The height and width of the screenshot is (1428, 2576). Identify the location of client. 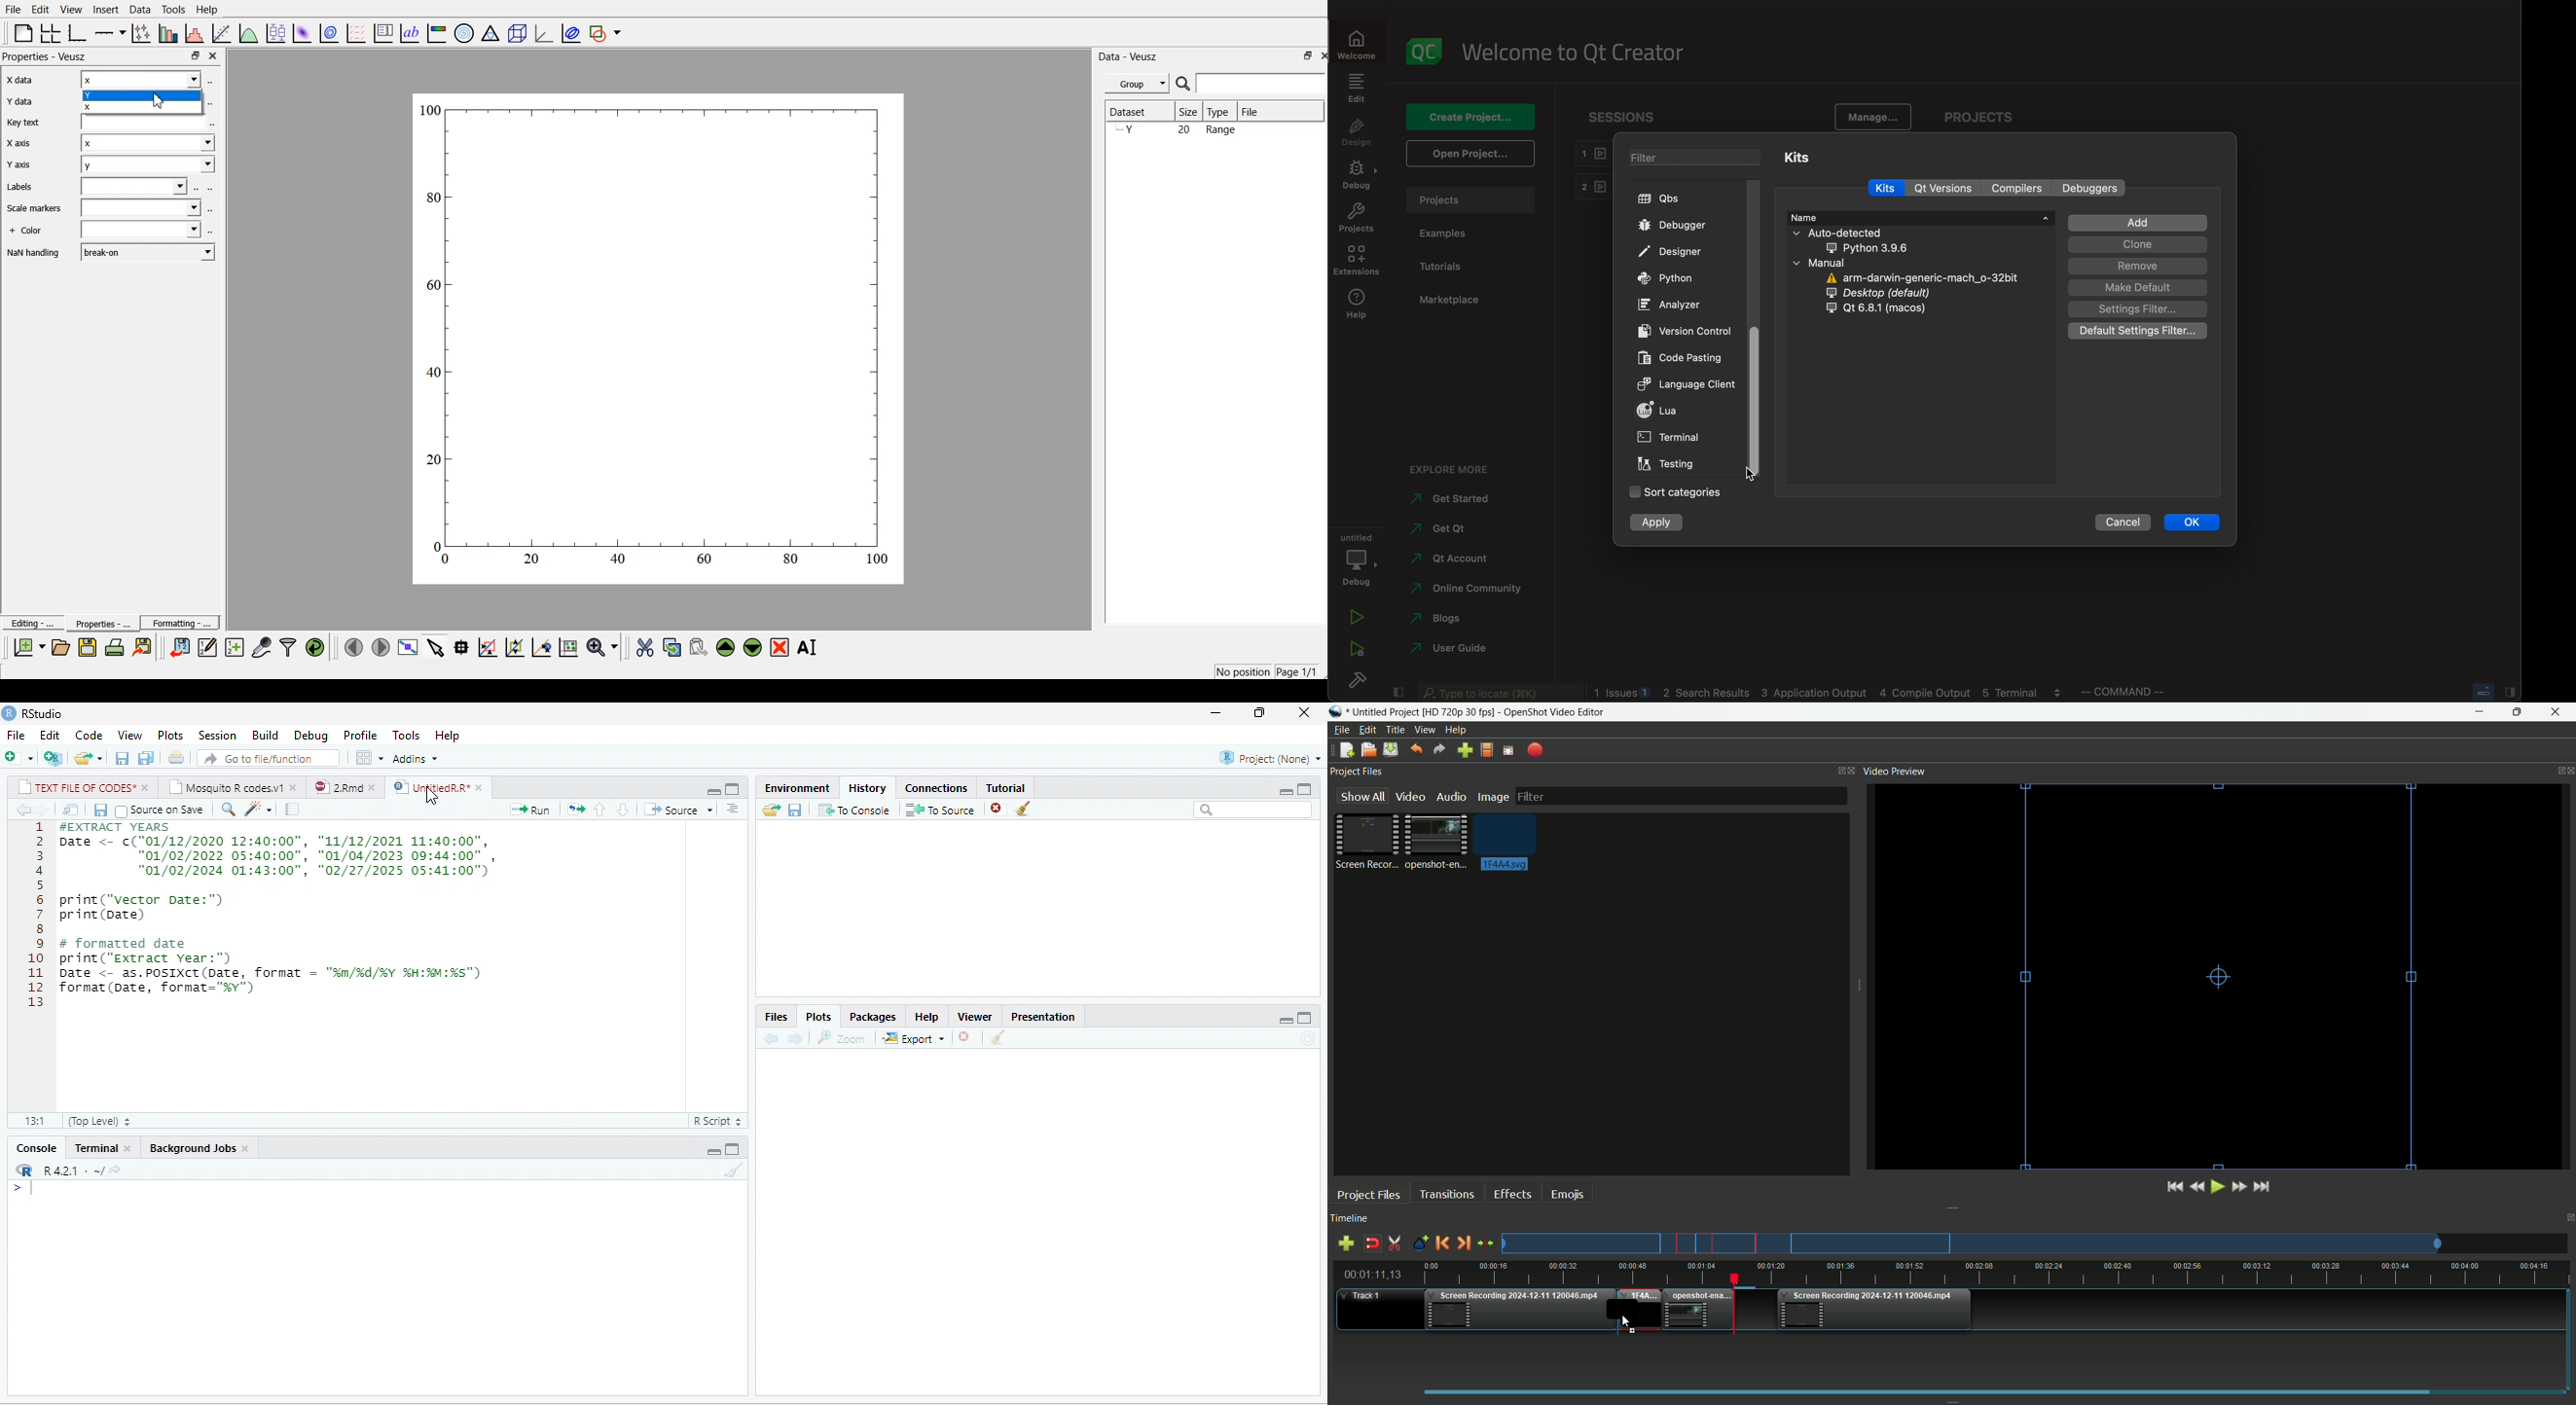
(1686, 385).